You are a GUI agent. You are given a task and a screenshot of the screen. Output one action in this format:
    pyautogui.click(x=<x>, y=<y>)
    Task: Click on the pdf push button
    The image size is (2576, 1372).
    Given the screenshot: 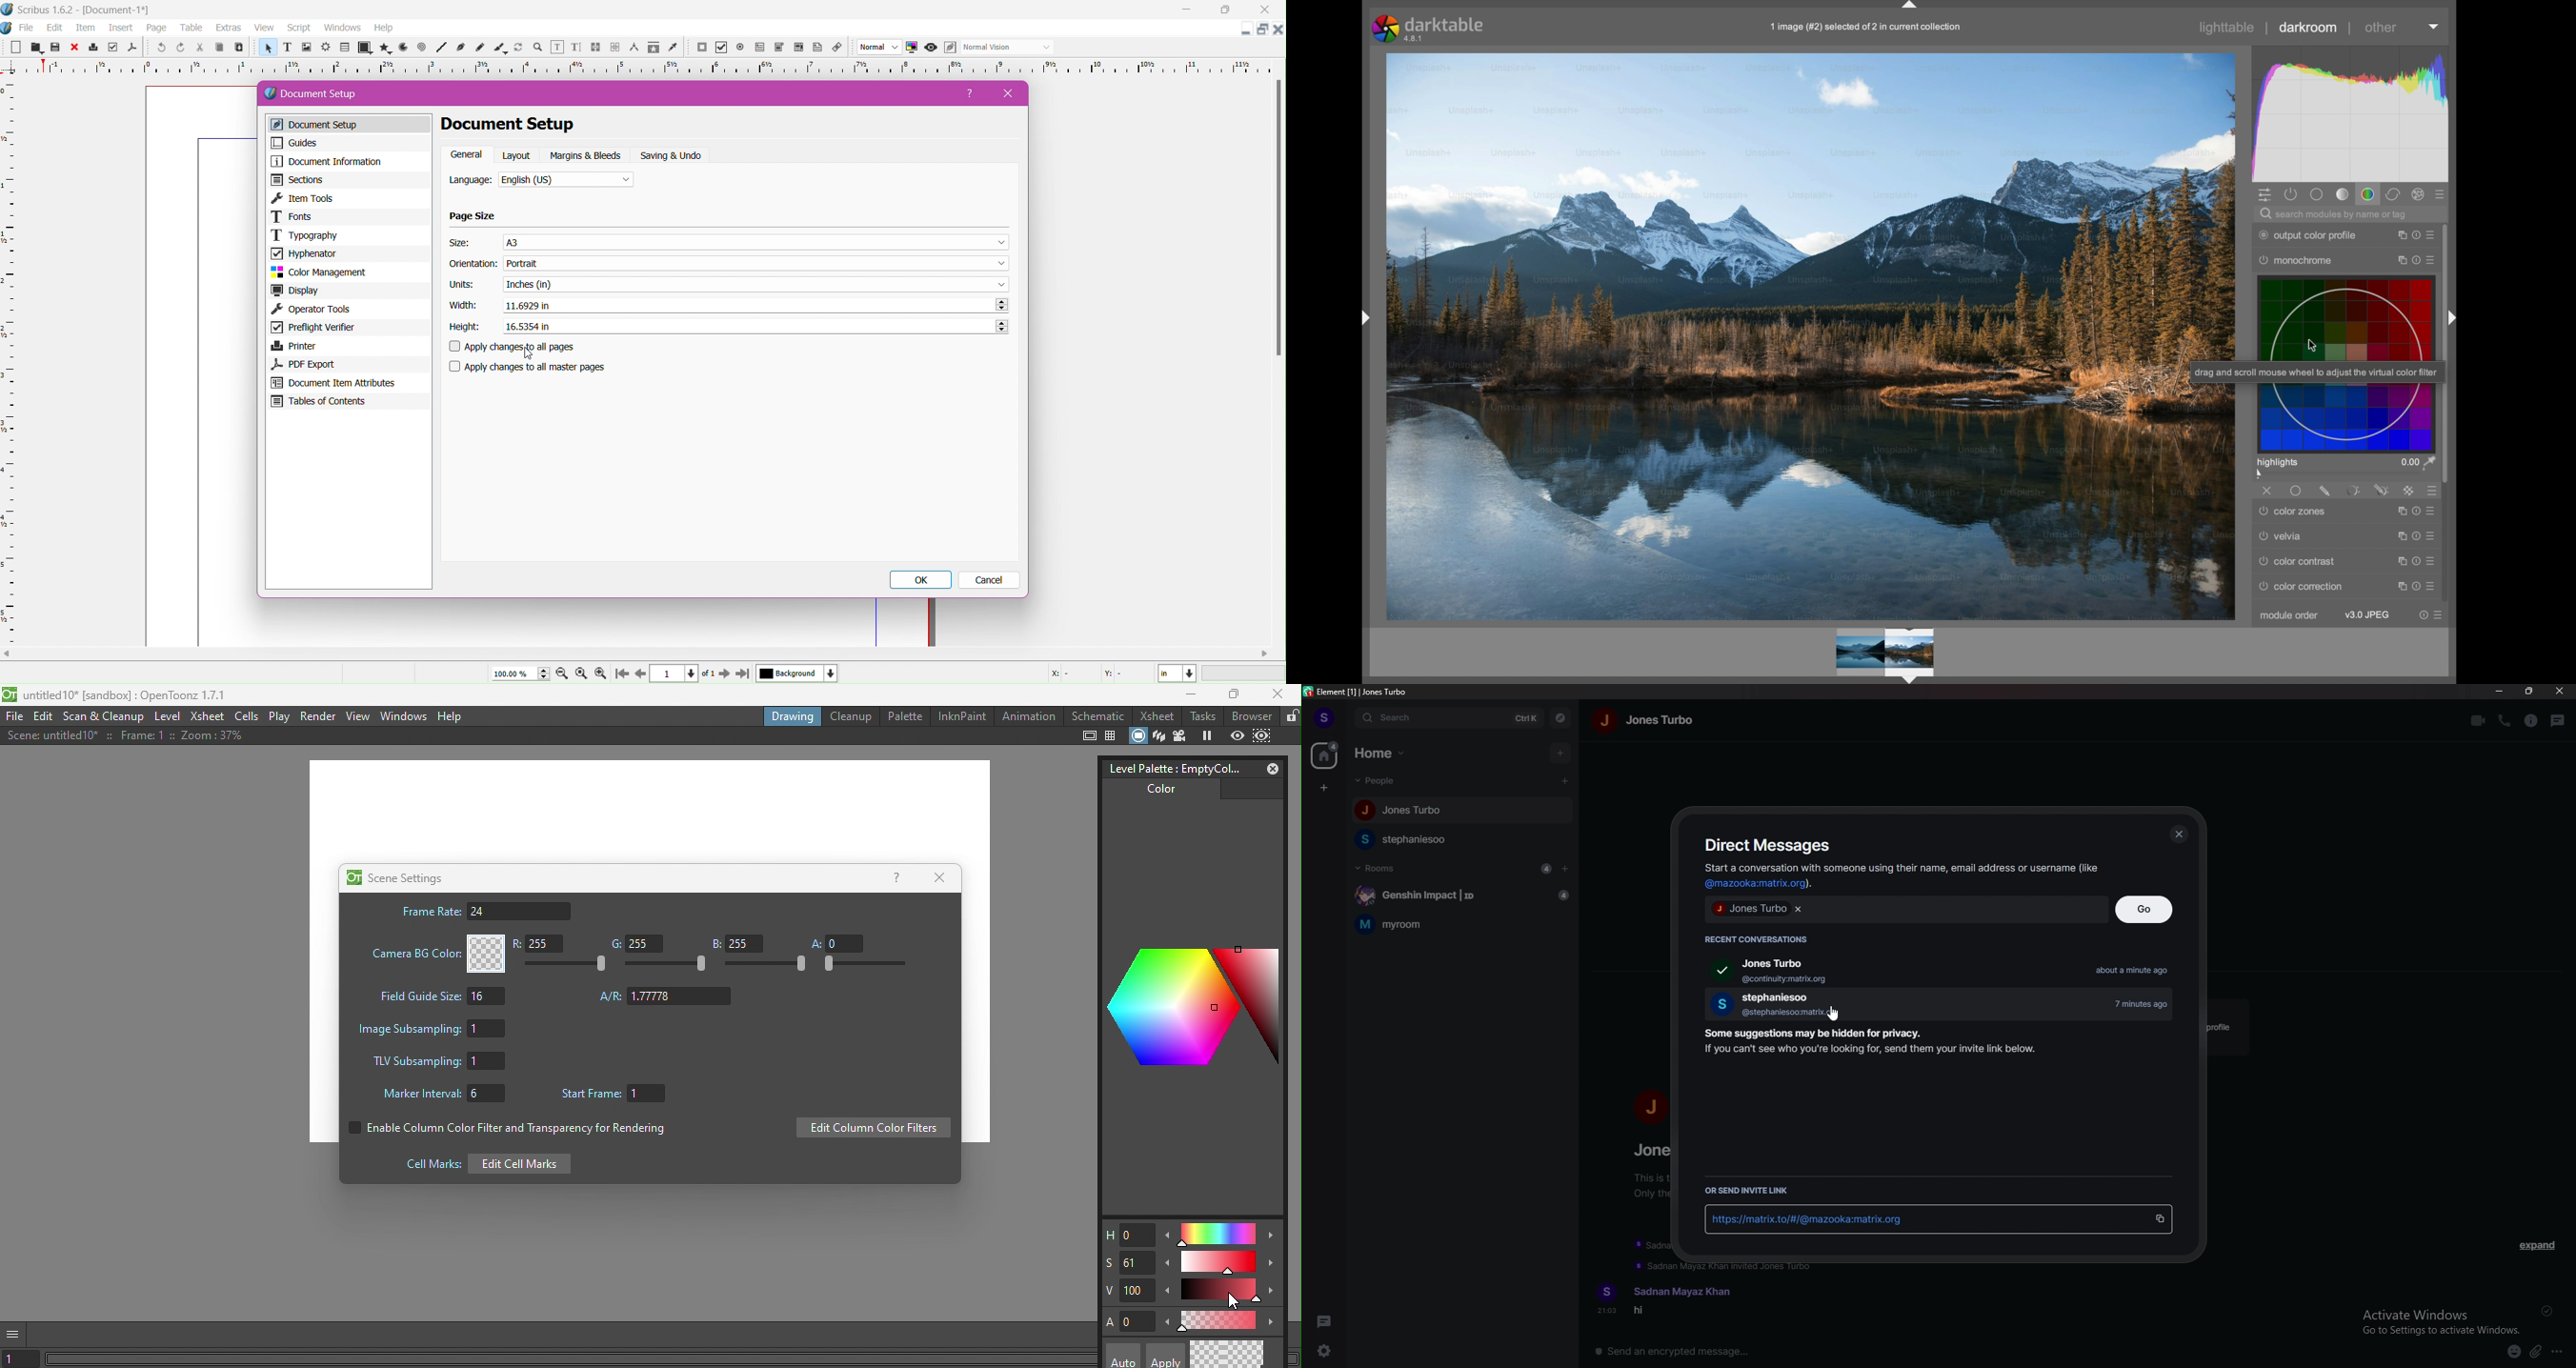 What is the action you would take?
    pyautogui.click(x=701, y=48)
    